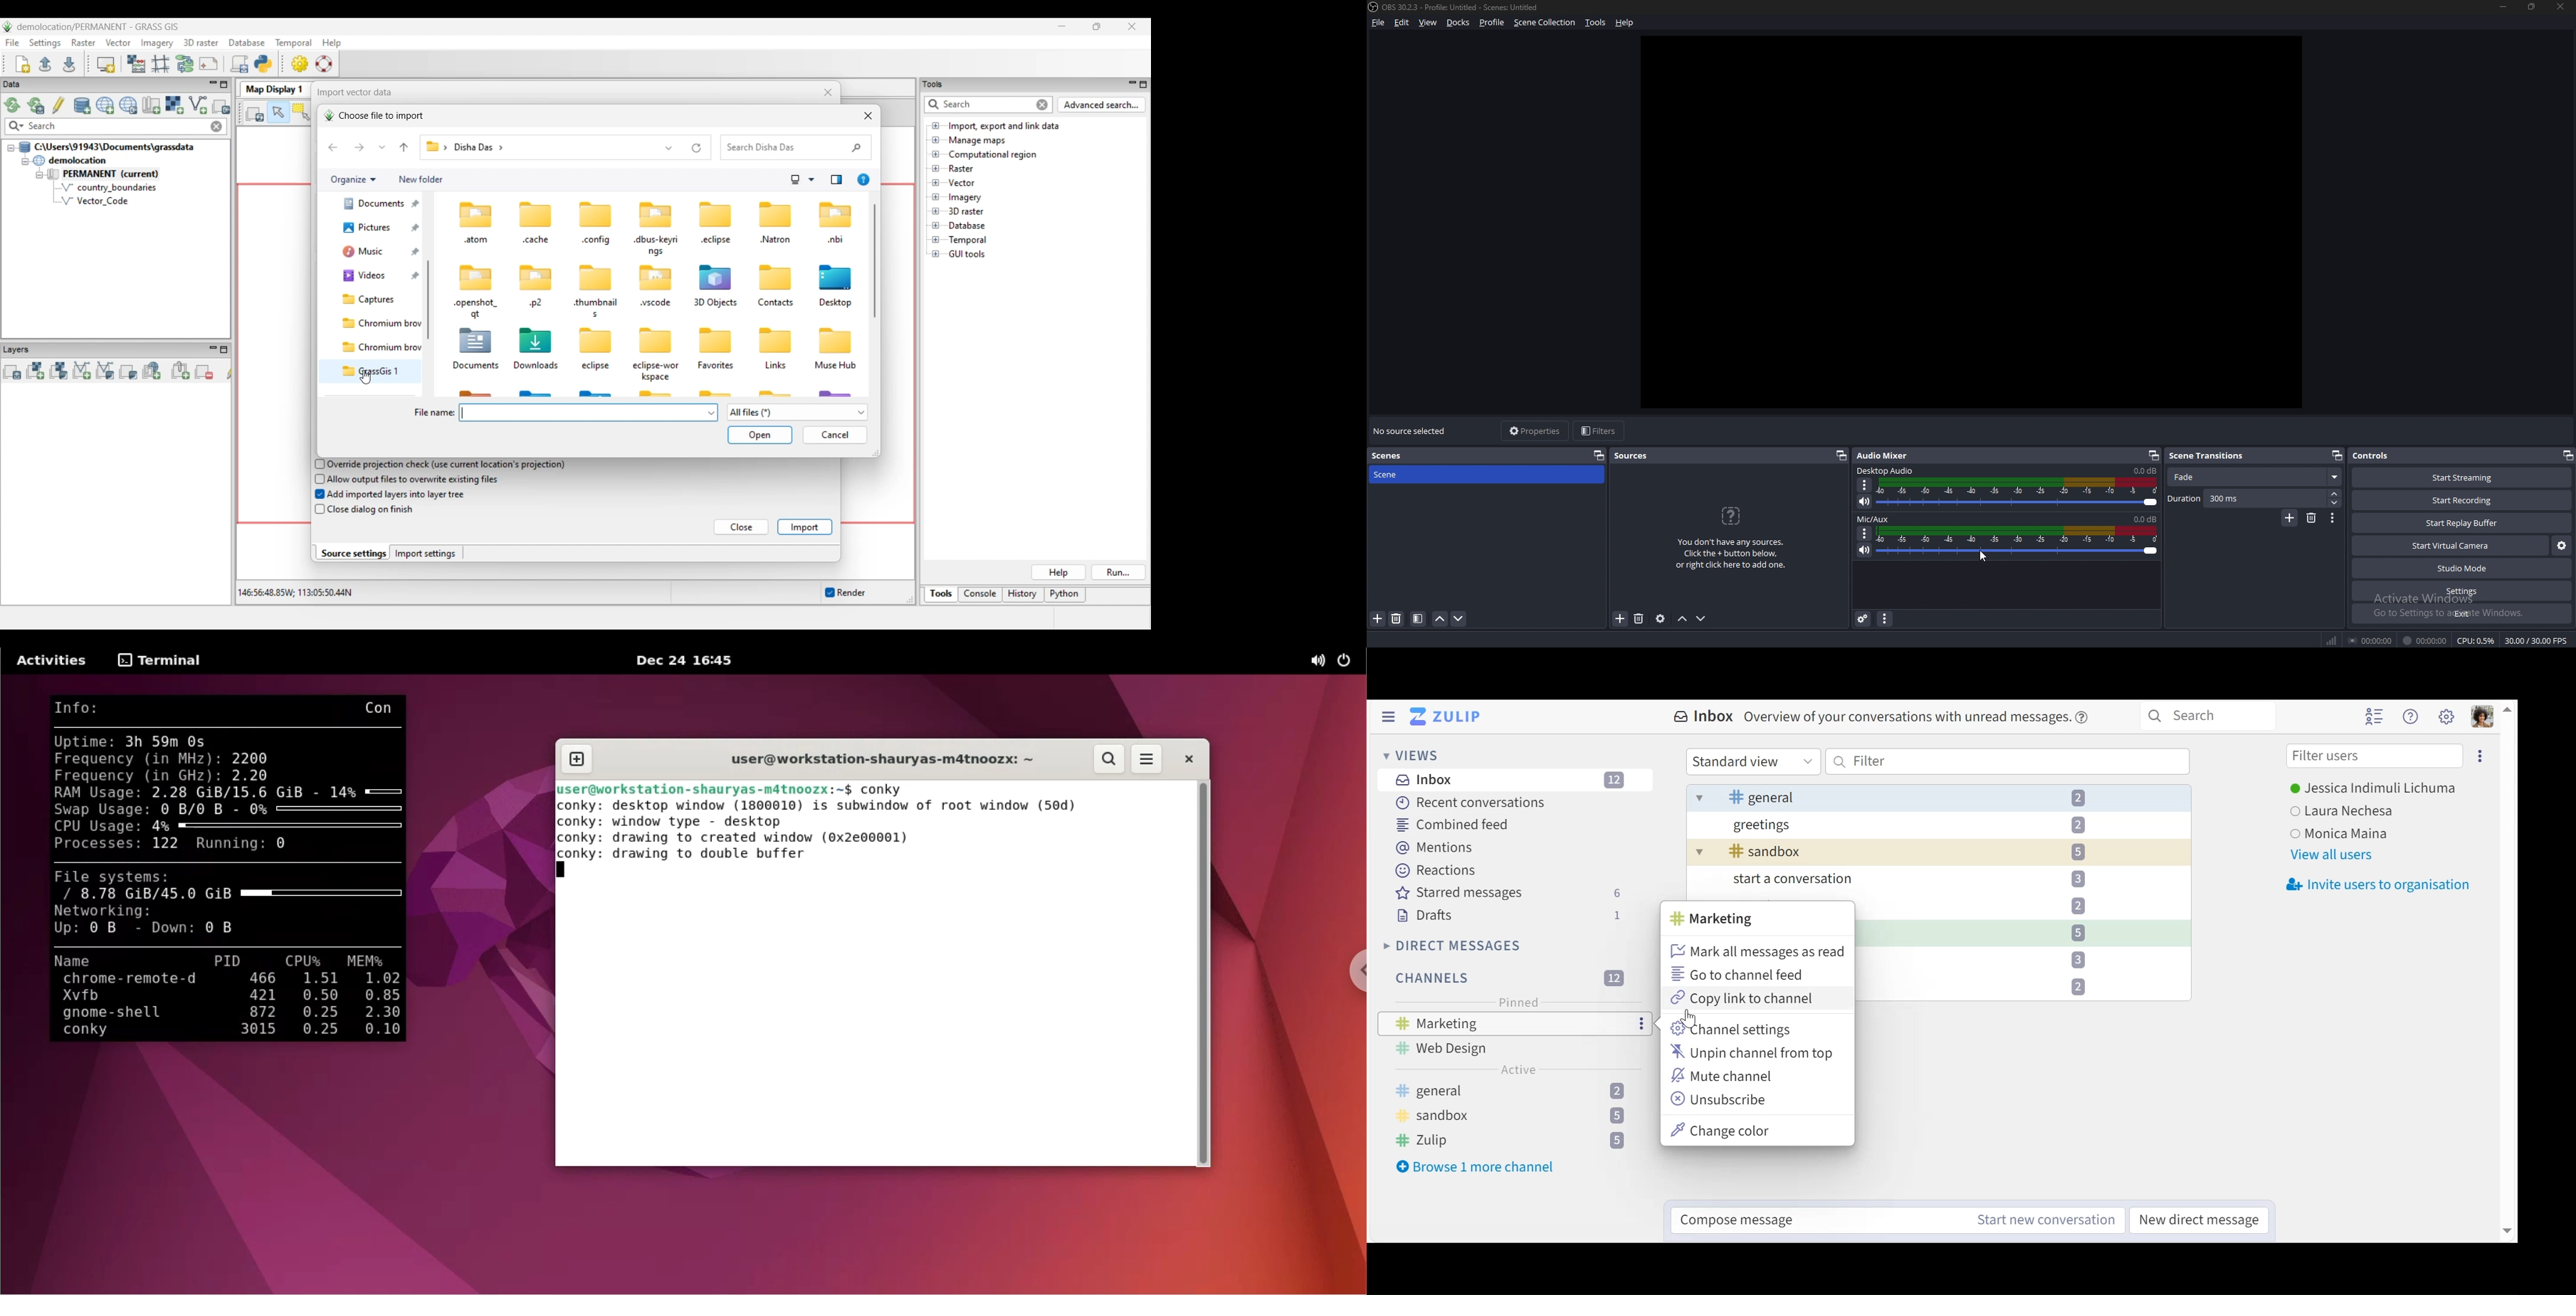 The width and height of the screenshot is (2576, 1316). I want to click on network, so click(2334, 641).